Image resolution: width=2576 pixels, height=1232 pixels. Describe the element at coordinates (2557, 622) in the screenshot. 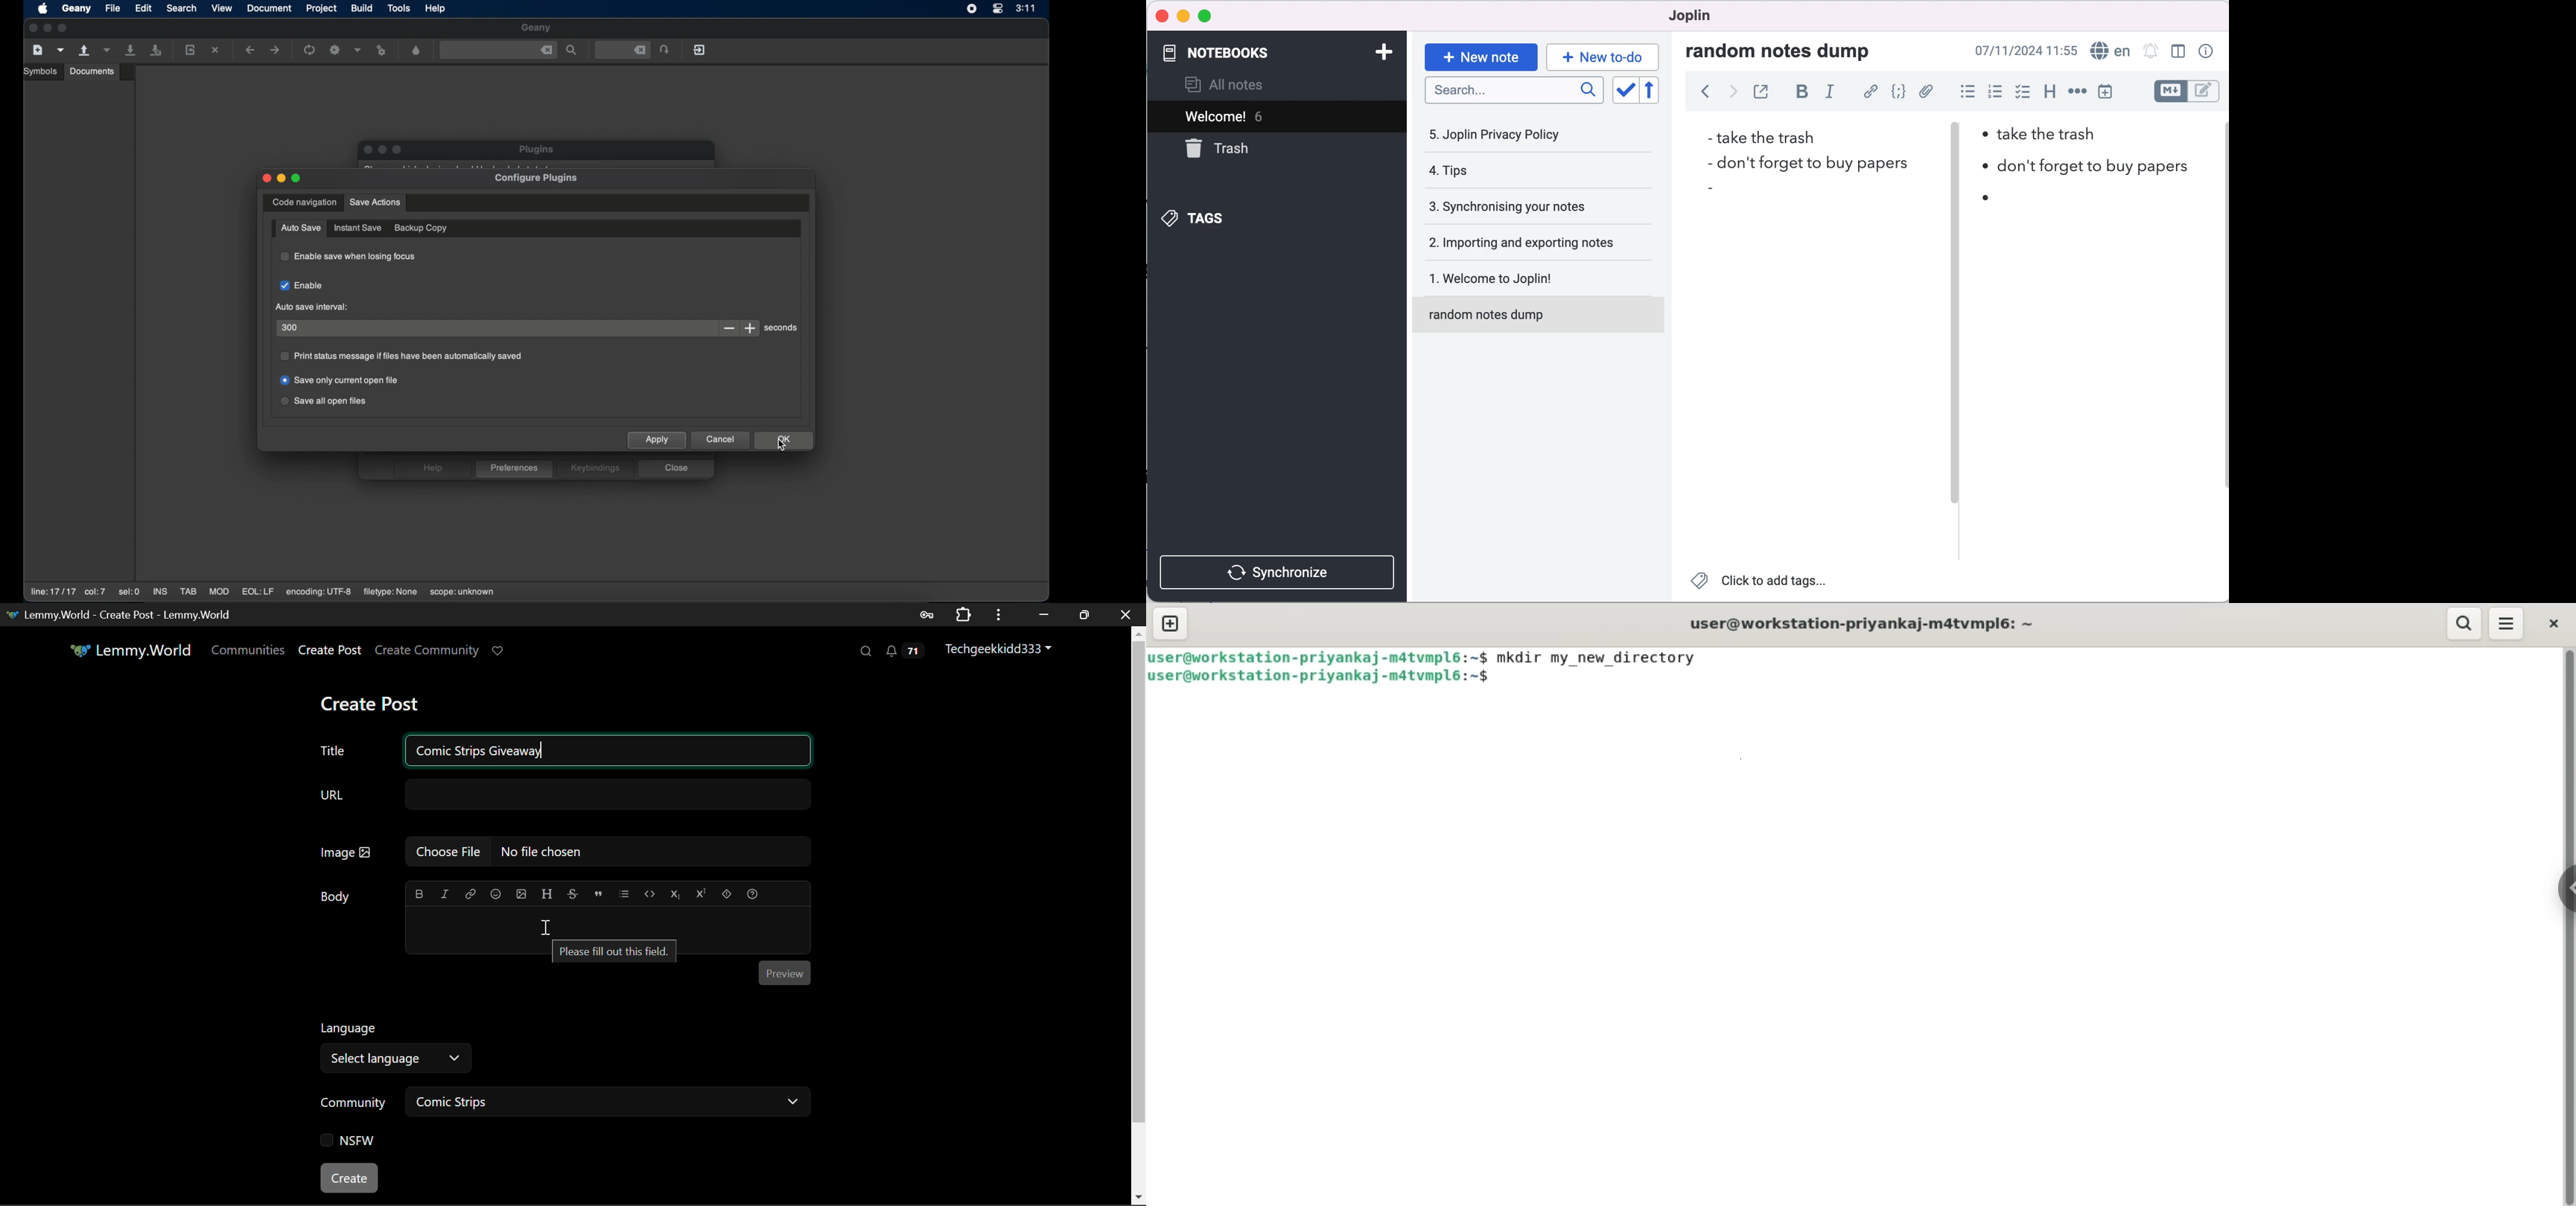

I see `close` at that location.